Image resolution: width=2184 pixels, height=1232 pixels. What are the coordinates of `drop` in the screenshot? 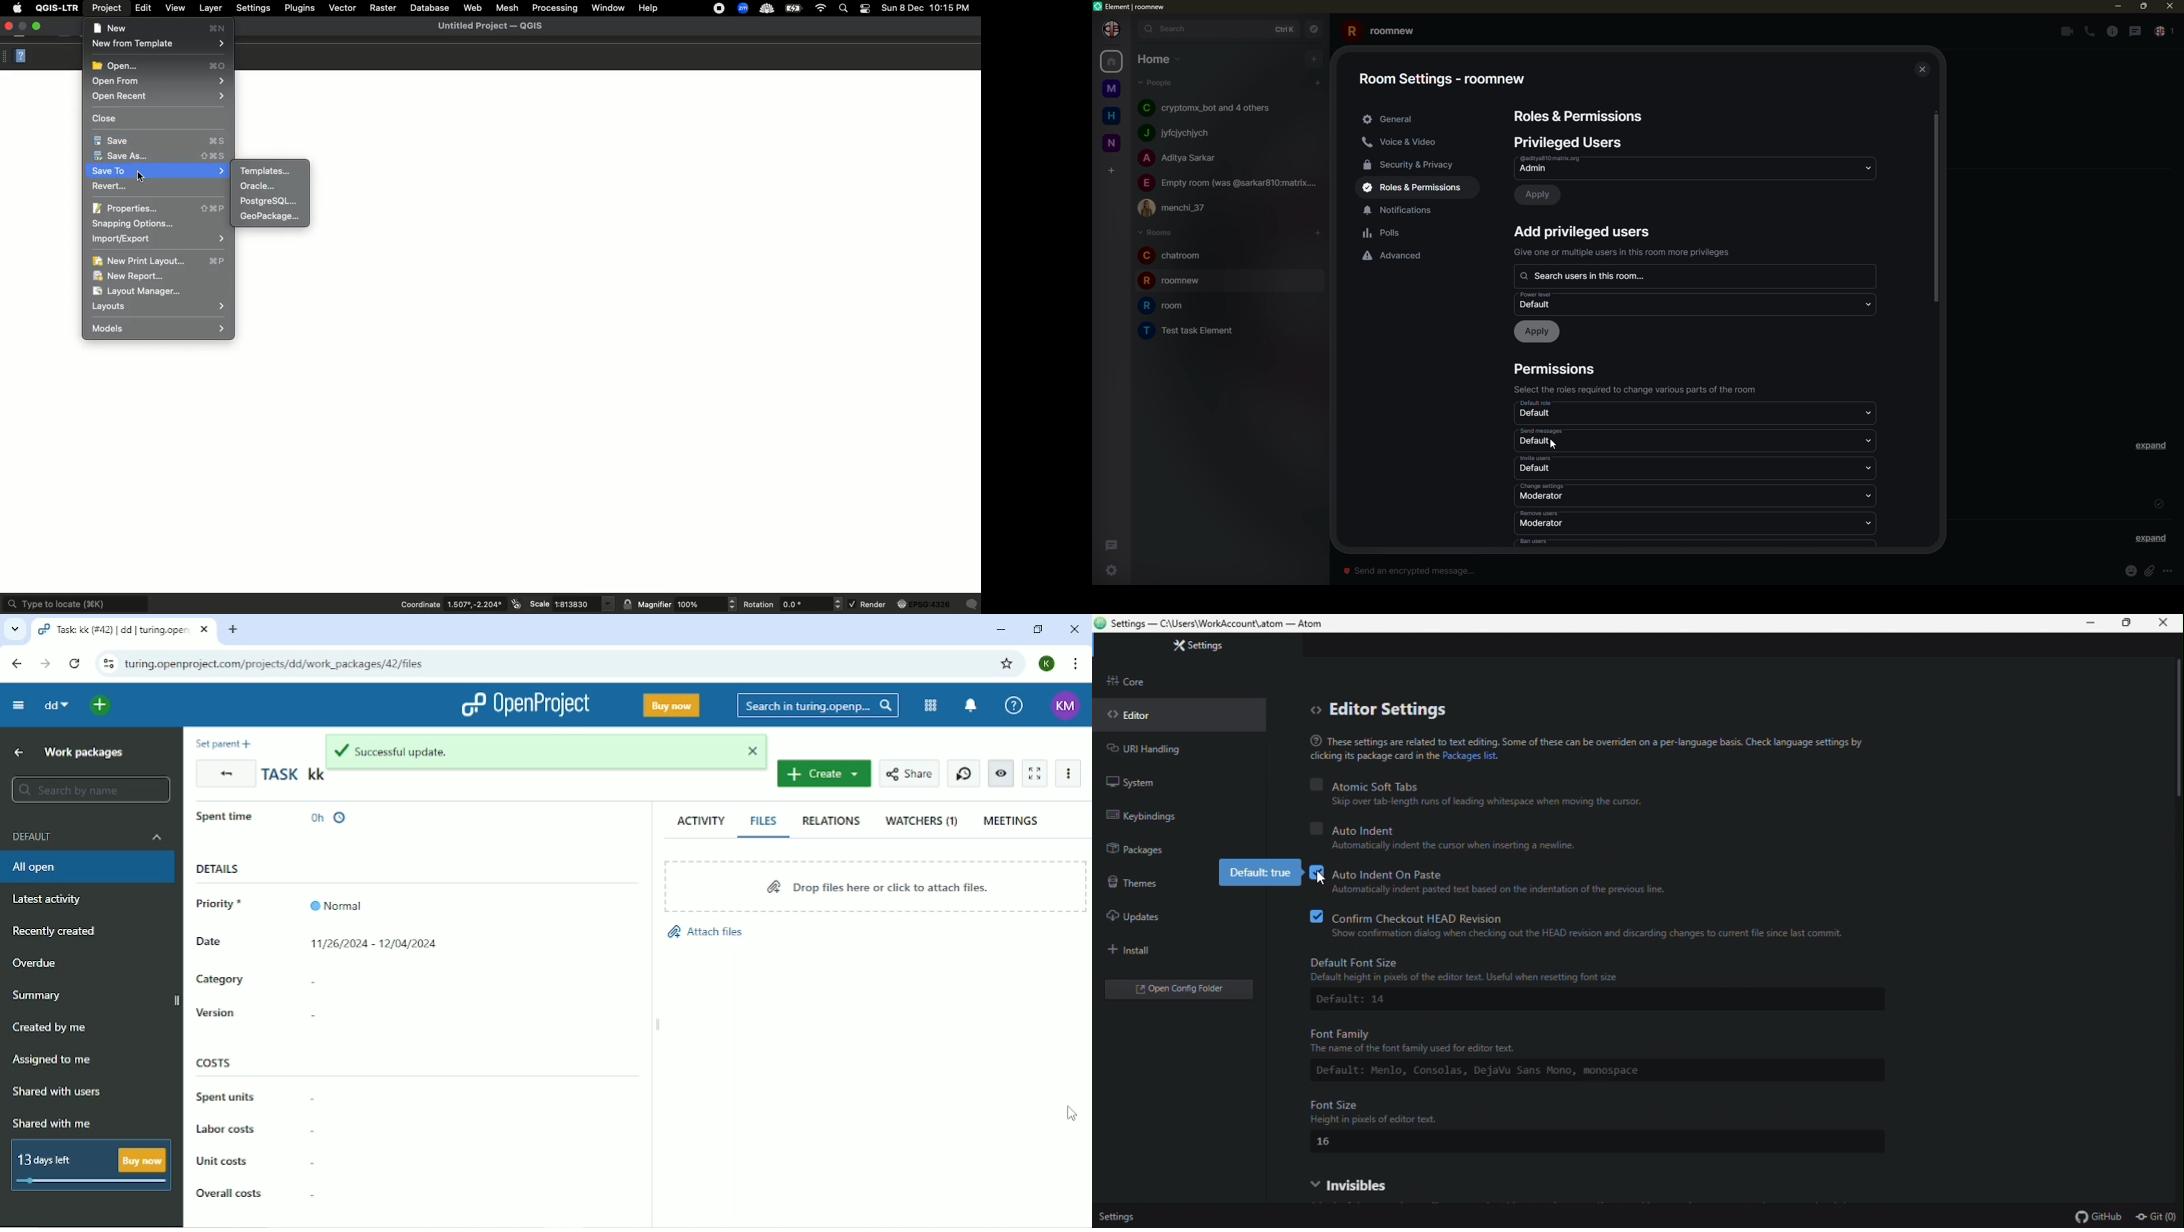 It's located at (1872, 469).